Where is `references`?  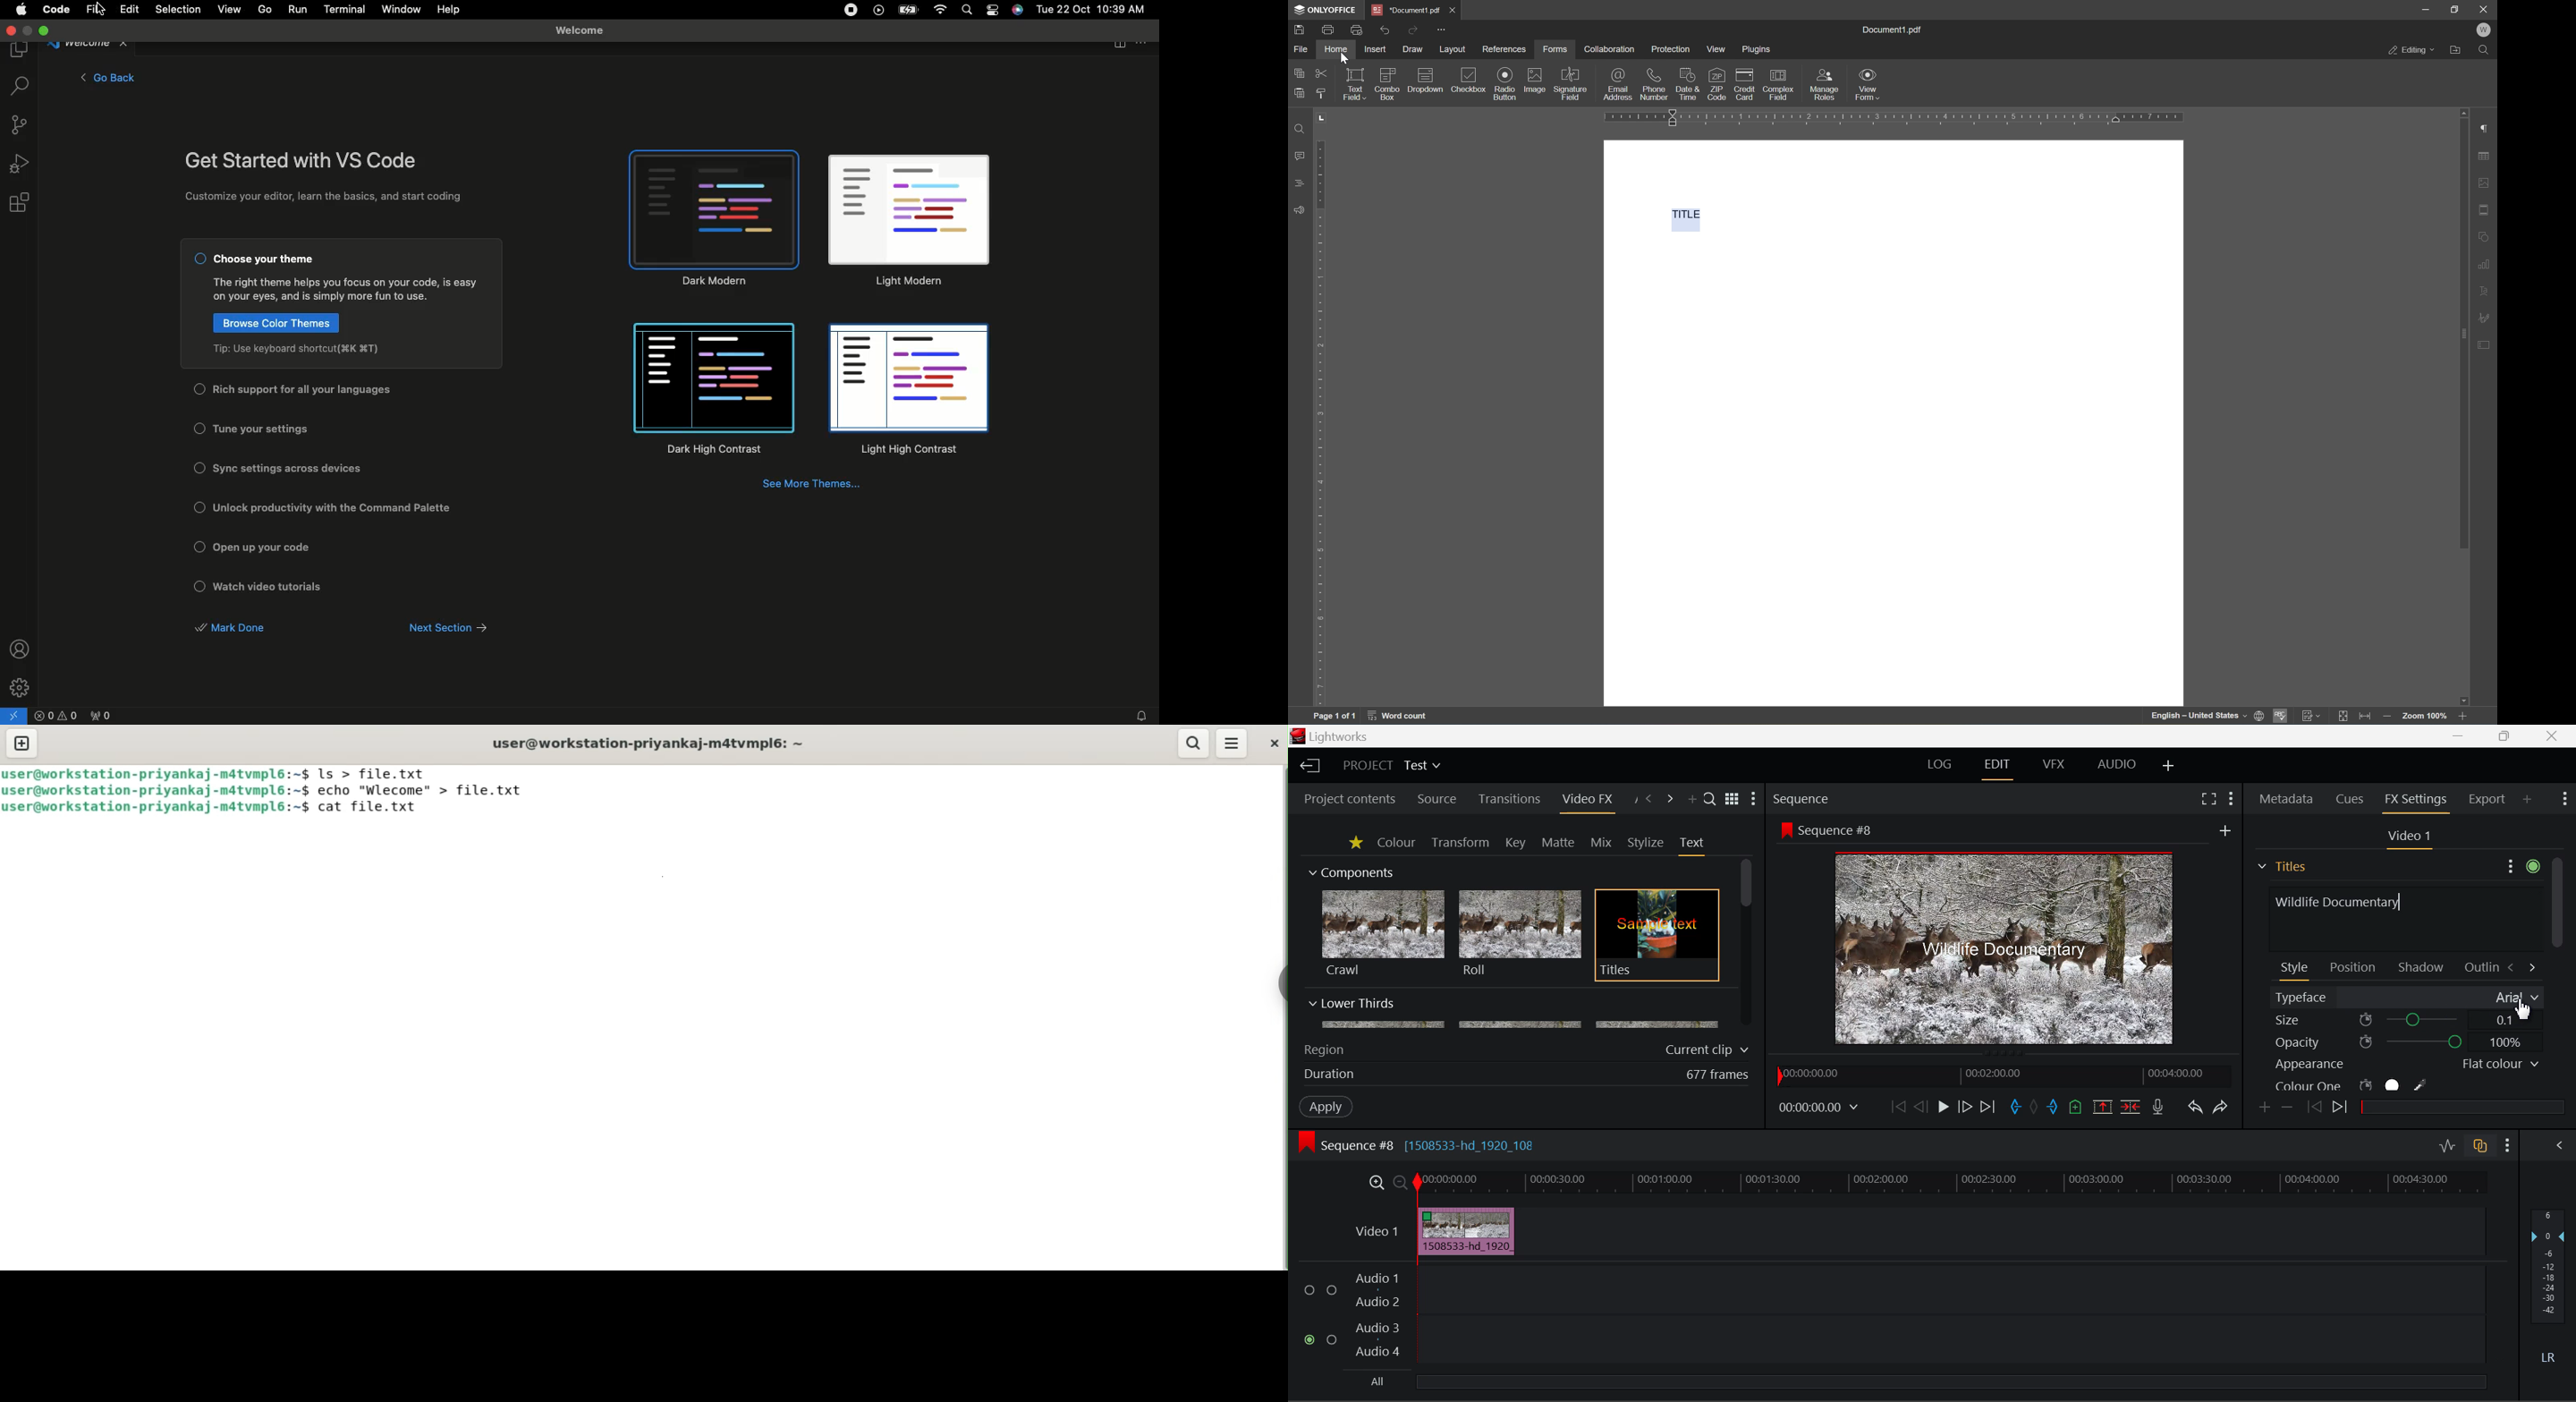 references is located at coordinates (1504, 50).